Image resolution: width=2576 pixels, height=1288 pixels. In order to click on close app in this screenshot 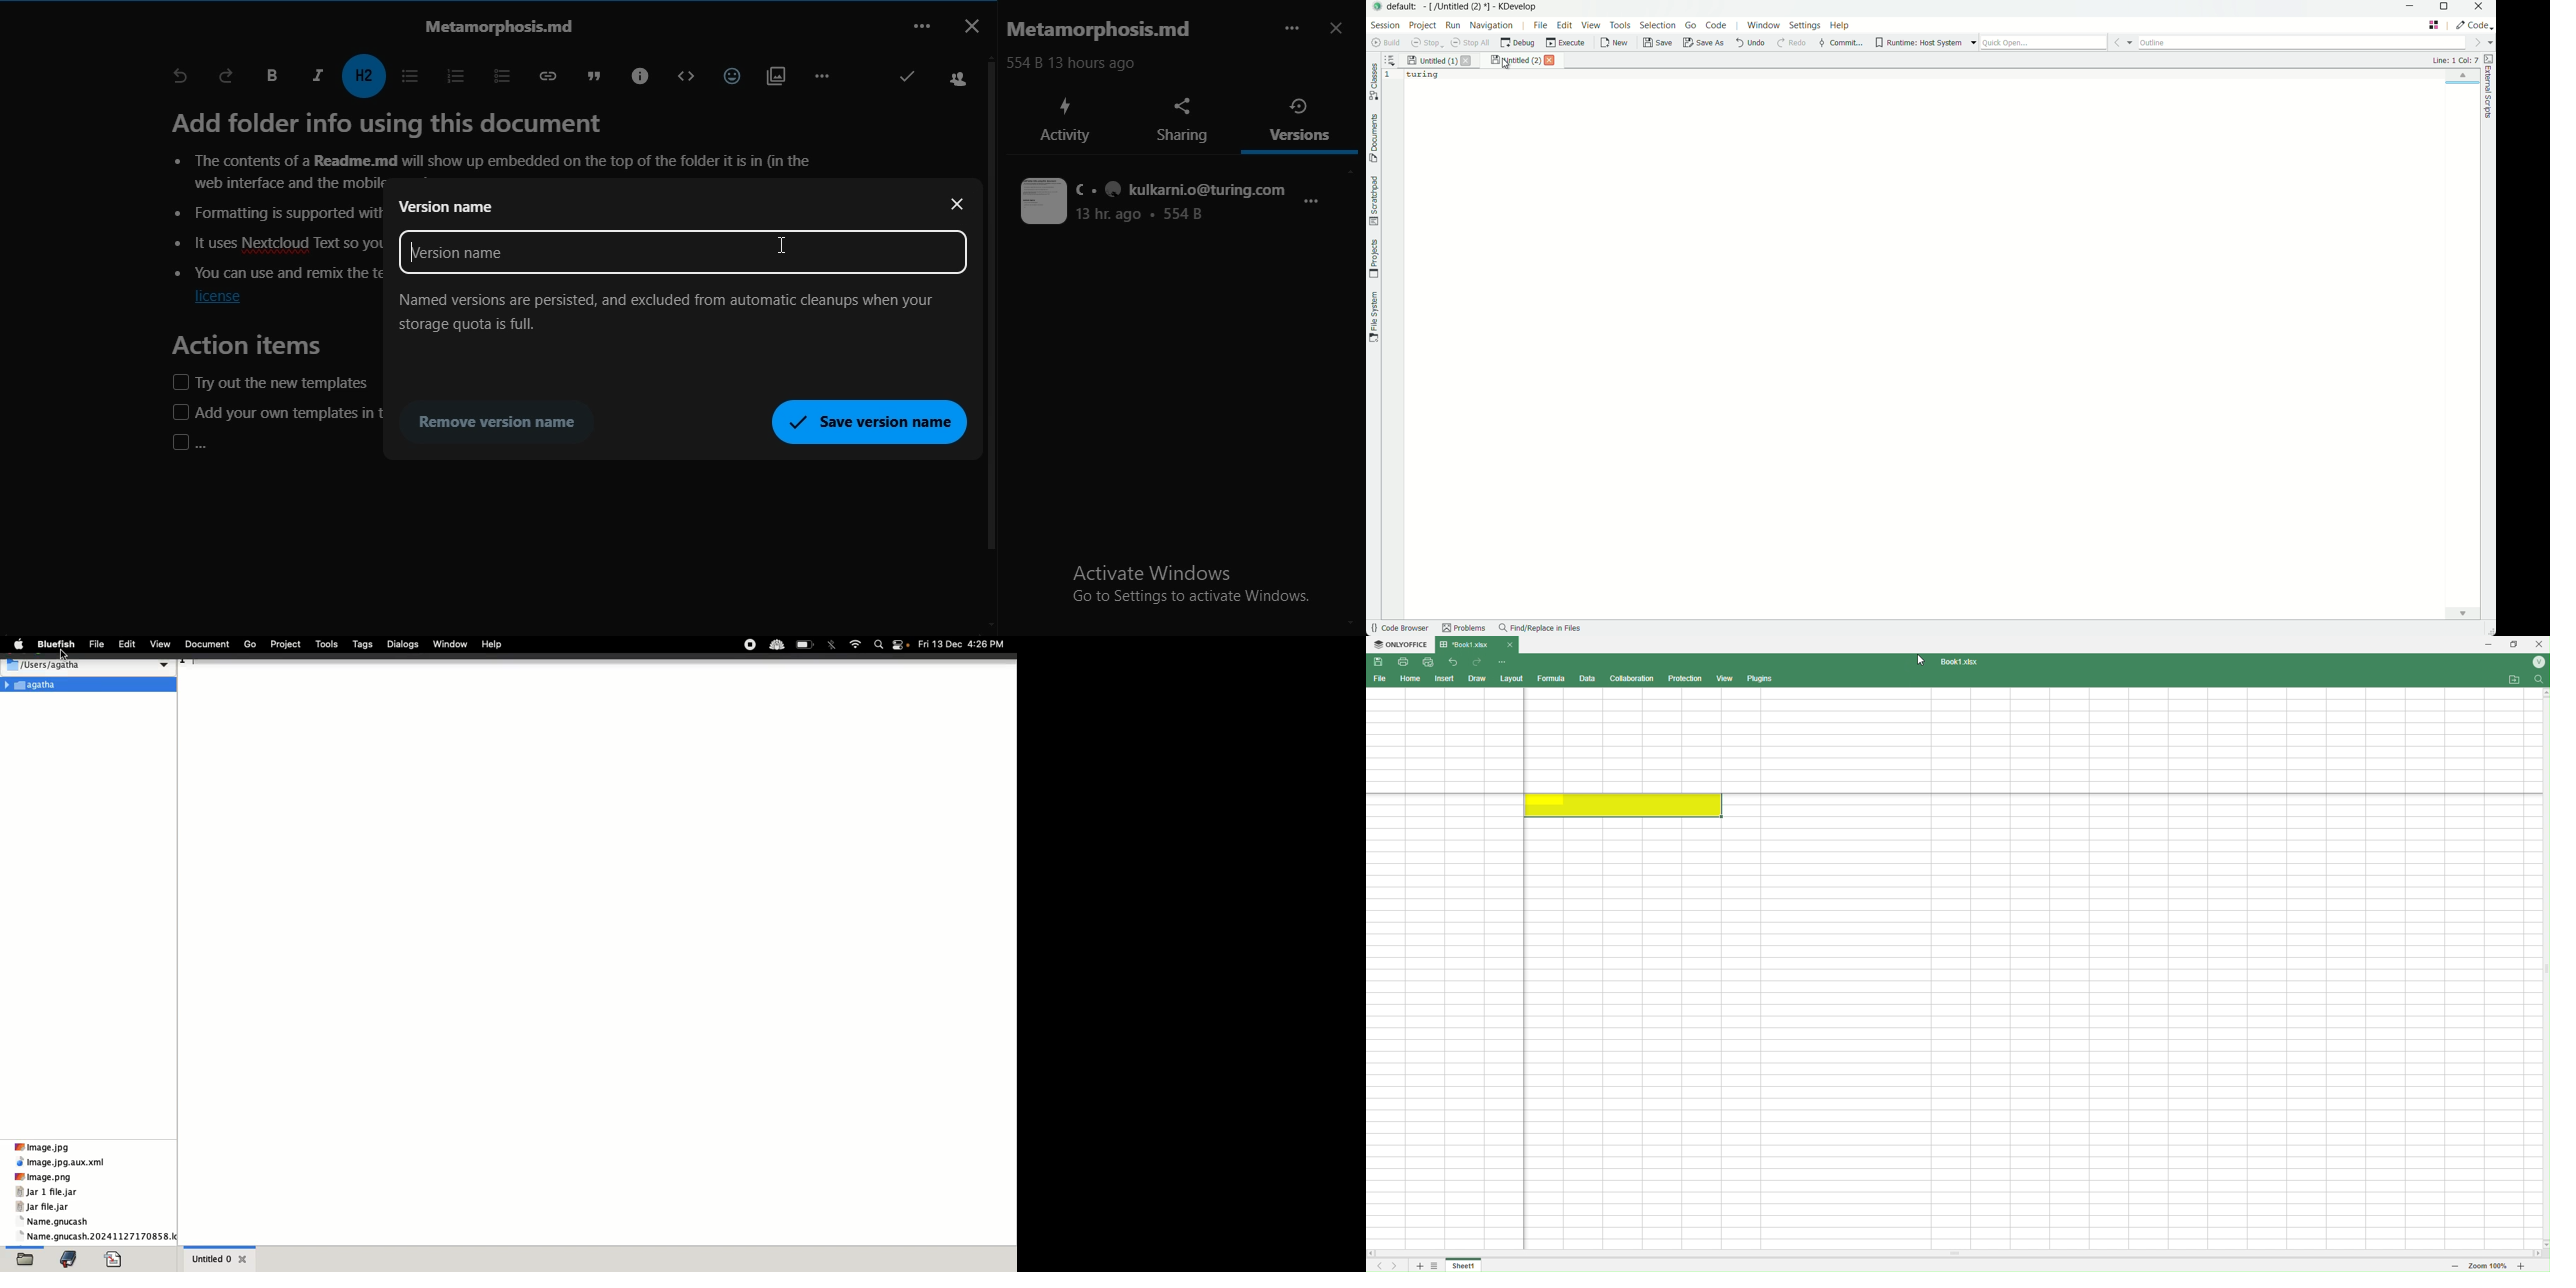, I will do `click(2482, 8)`.